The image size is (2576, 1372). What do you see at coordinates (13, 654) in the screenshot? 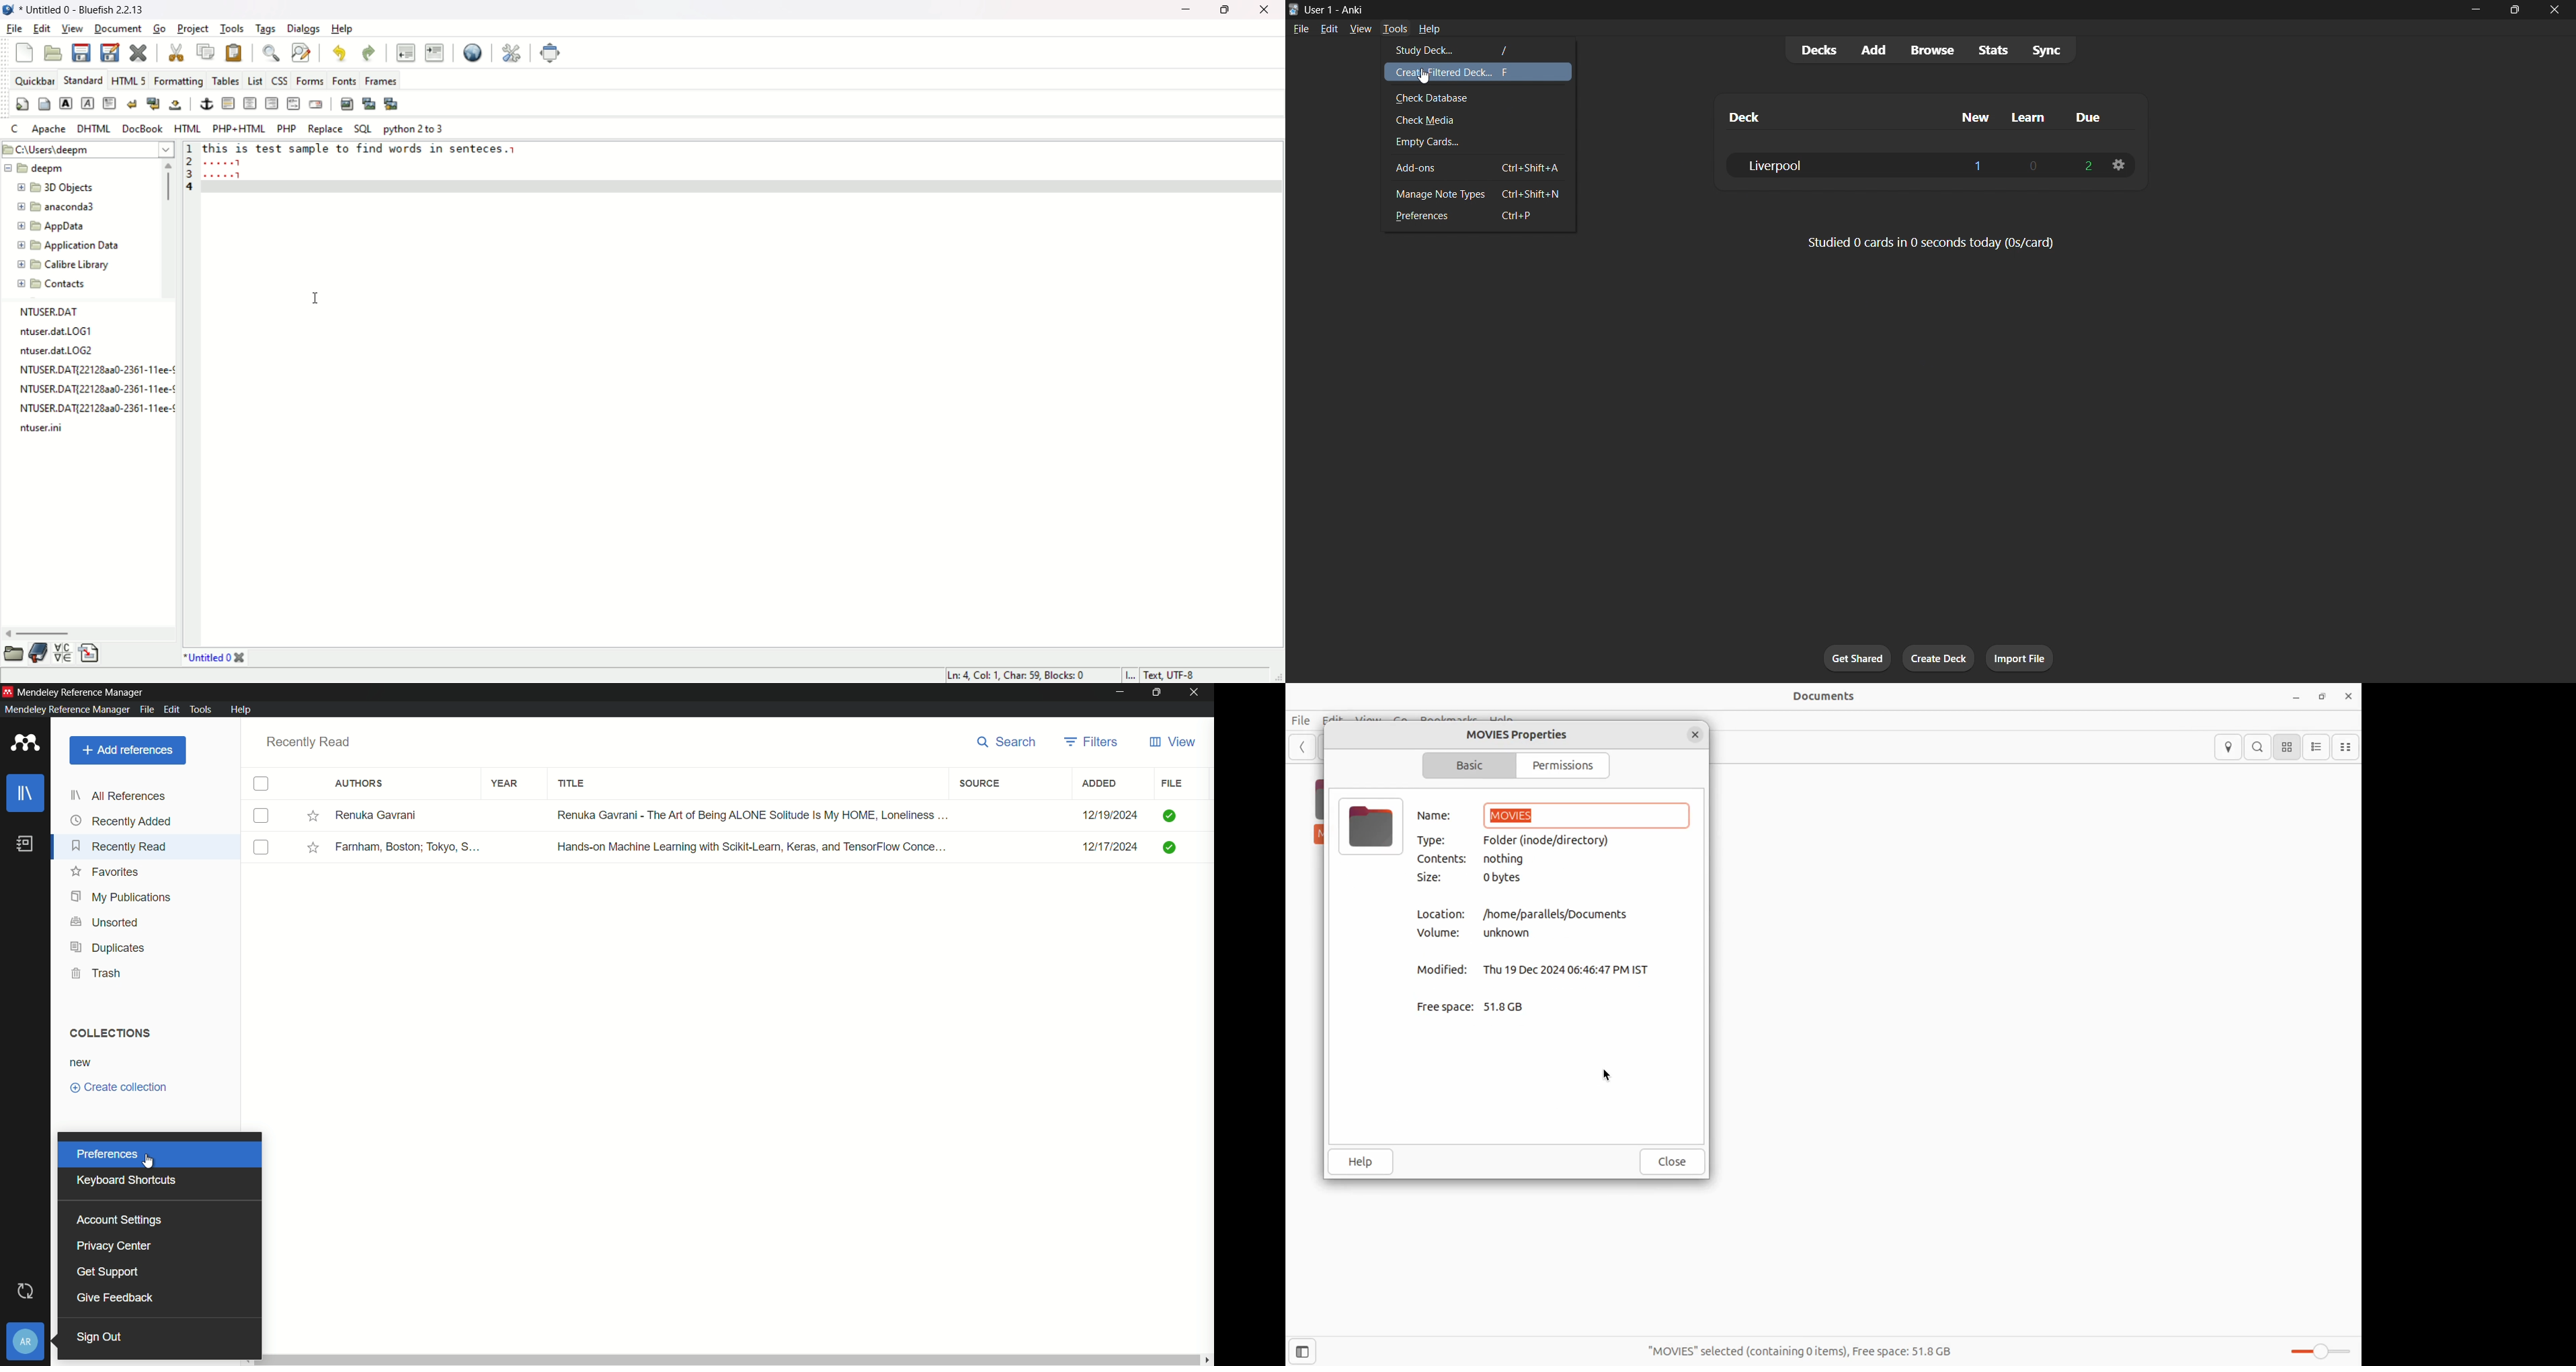
I see `file explorer` at bounding box center [13, 654].